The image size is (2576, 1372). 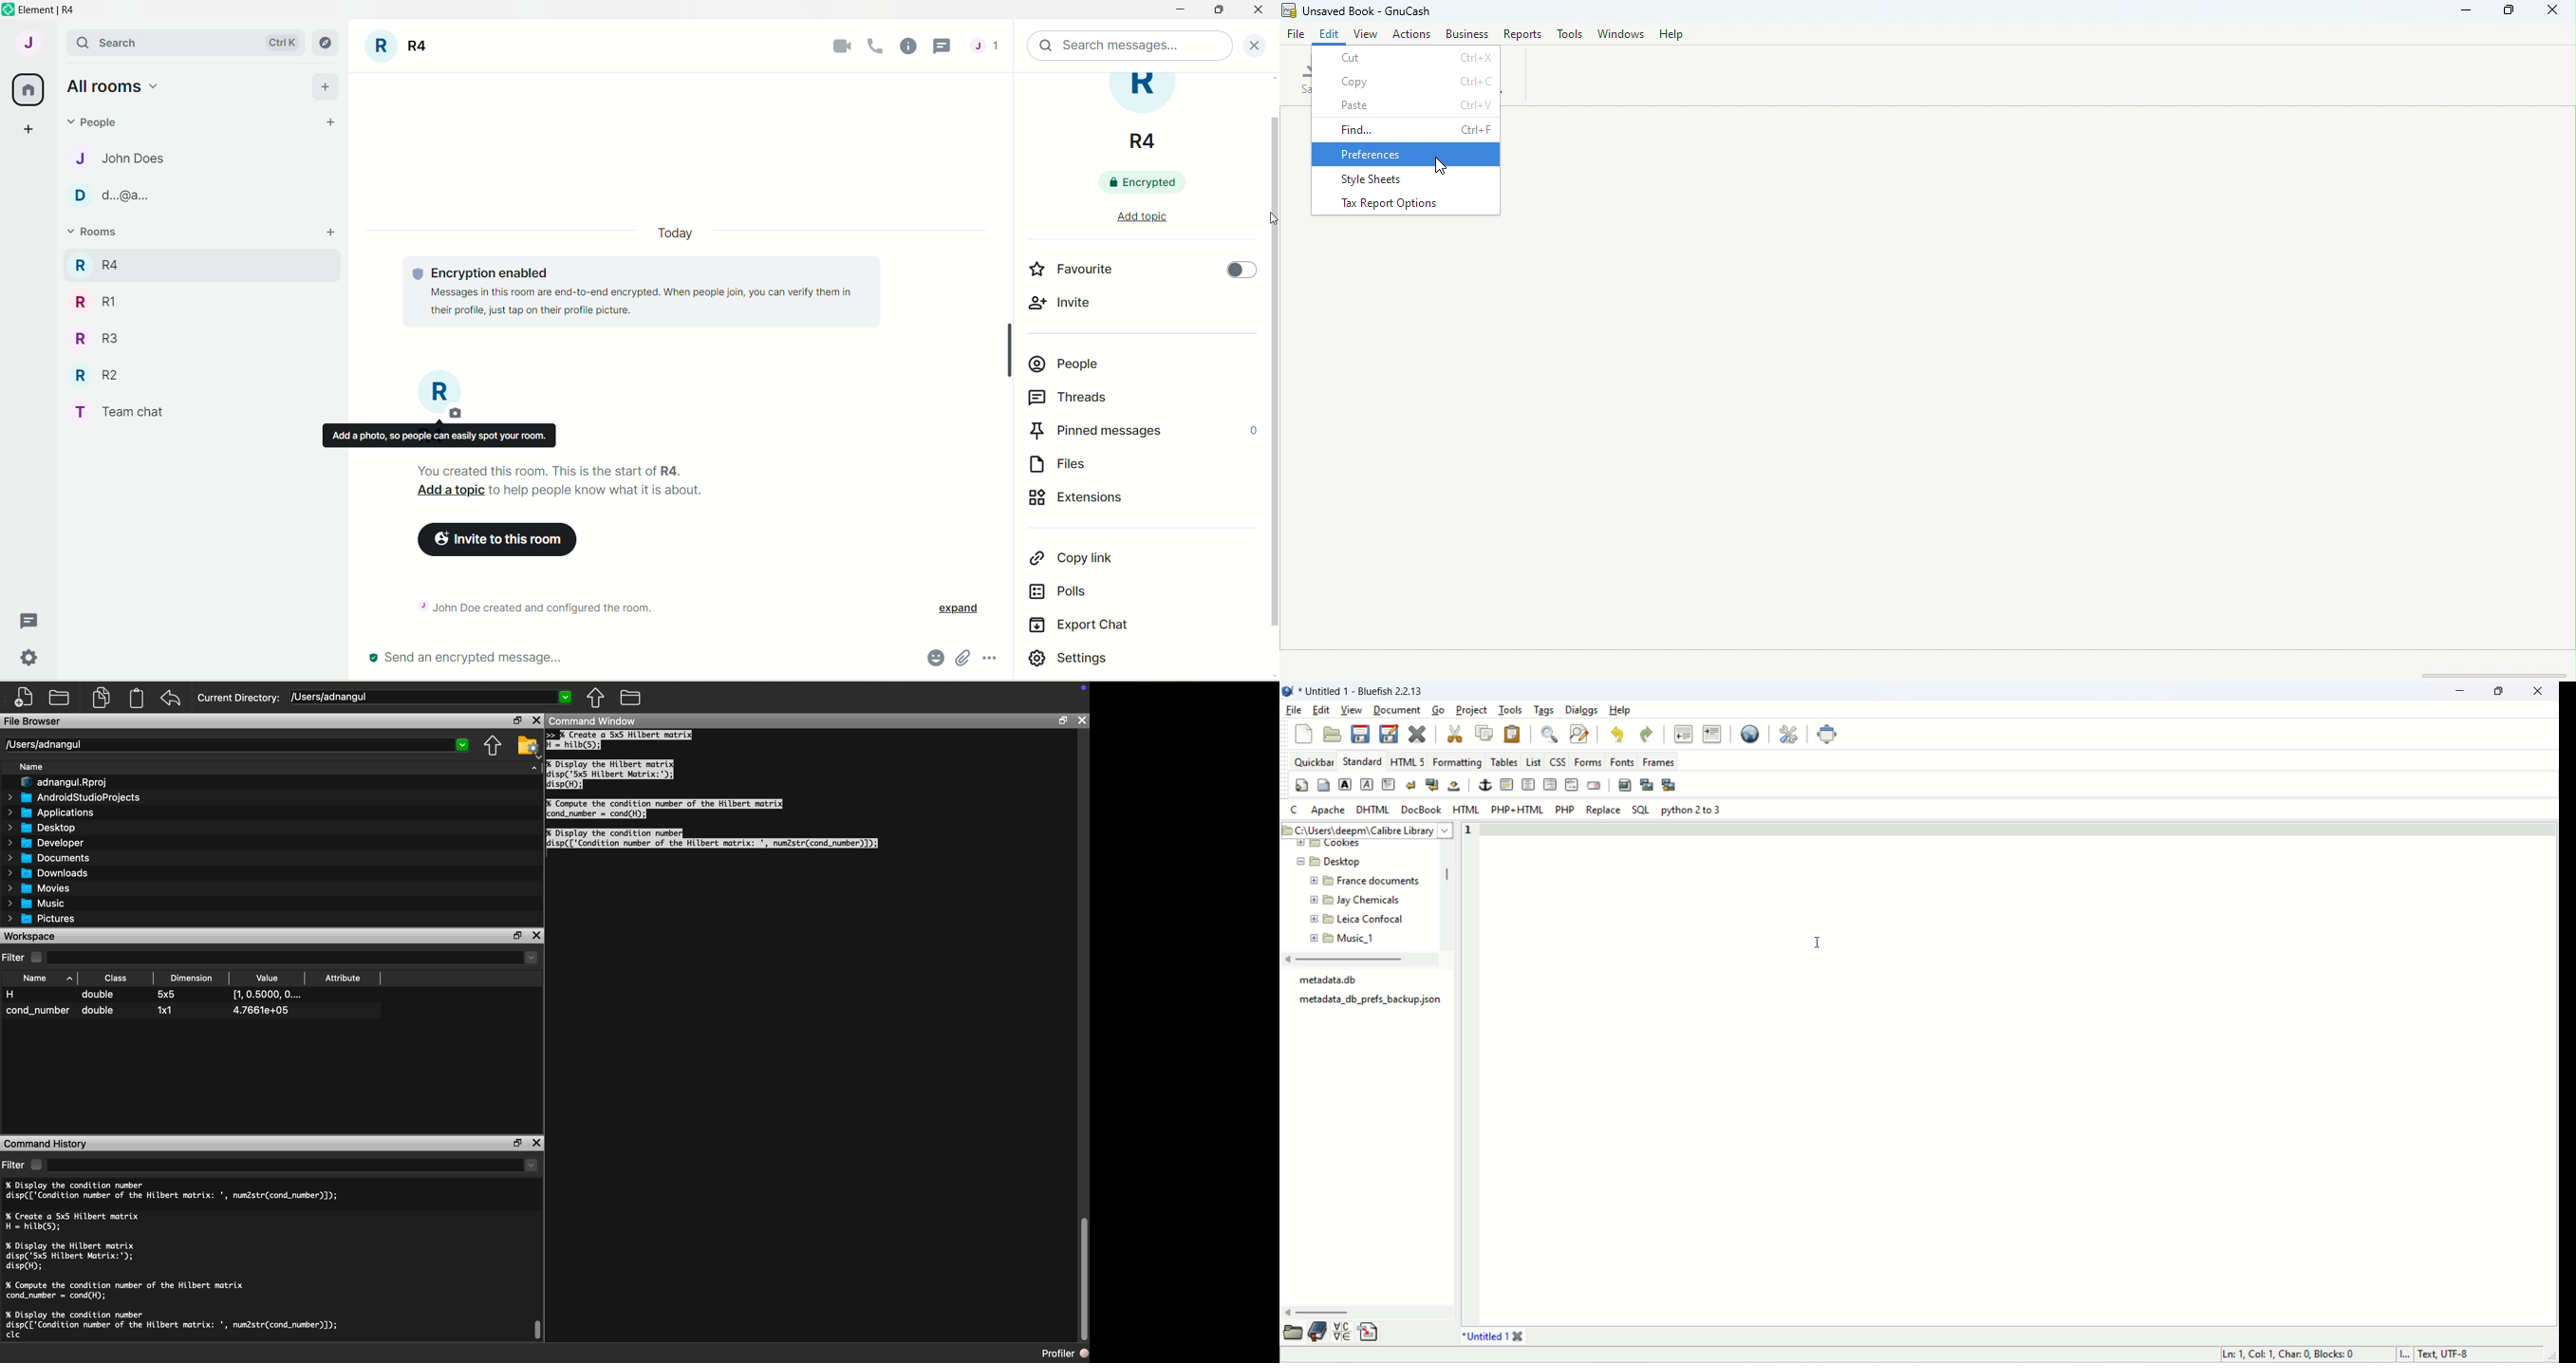 I want to click on maximize, so click(x=1222, y=11).